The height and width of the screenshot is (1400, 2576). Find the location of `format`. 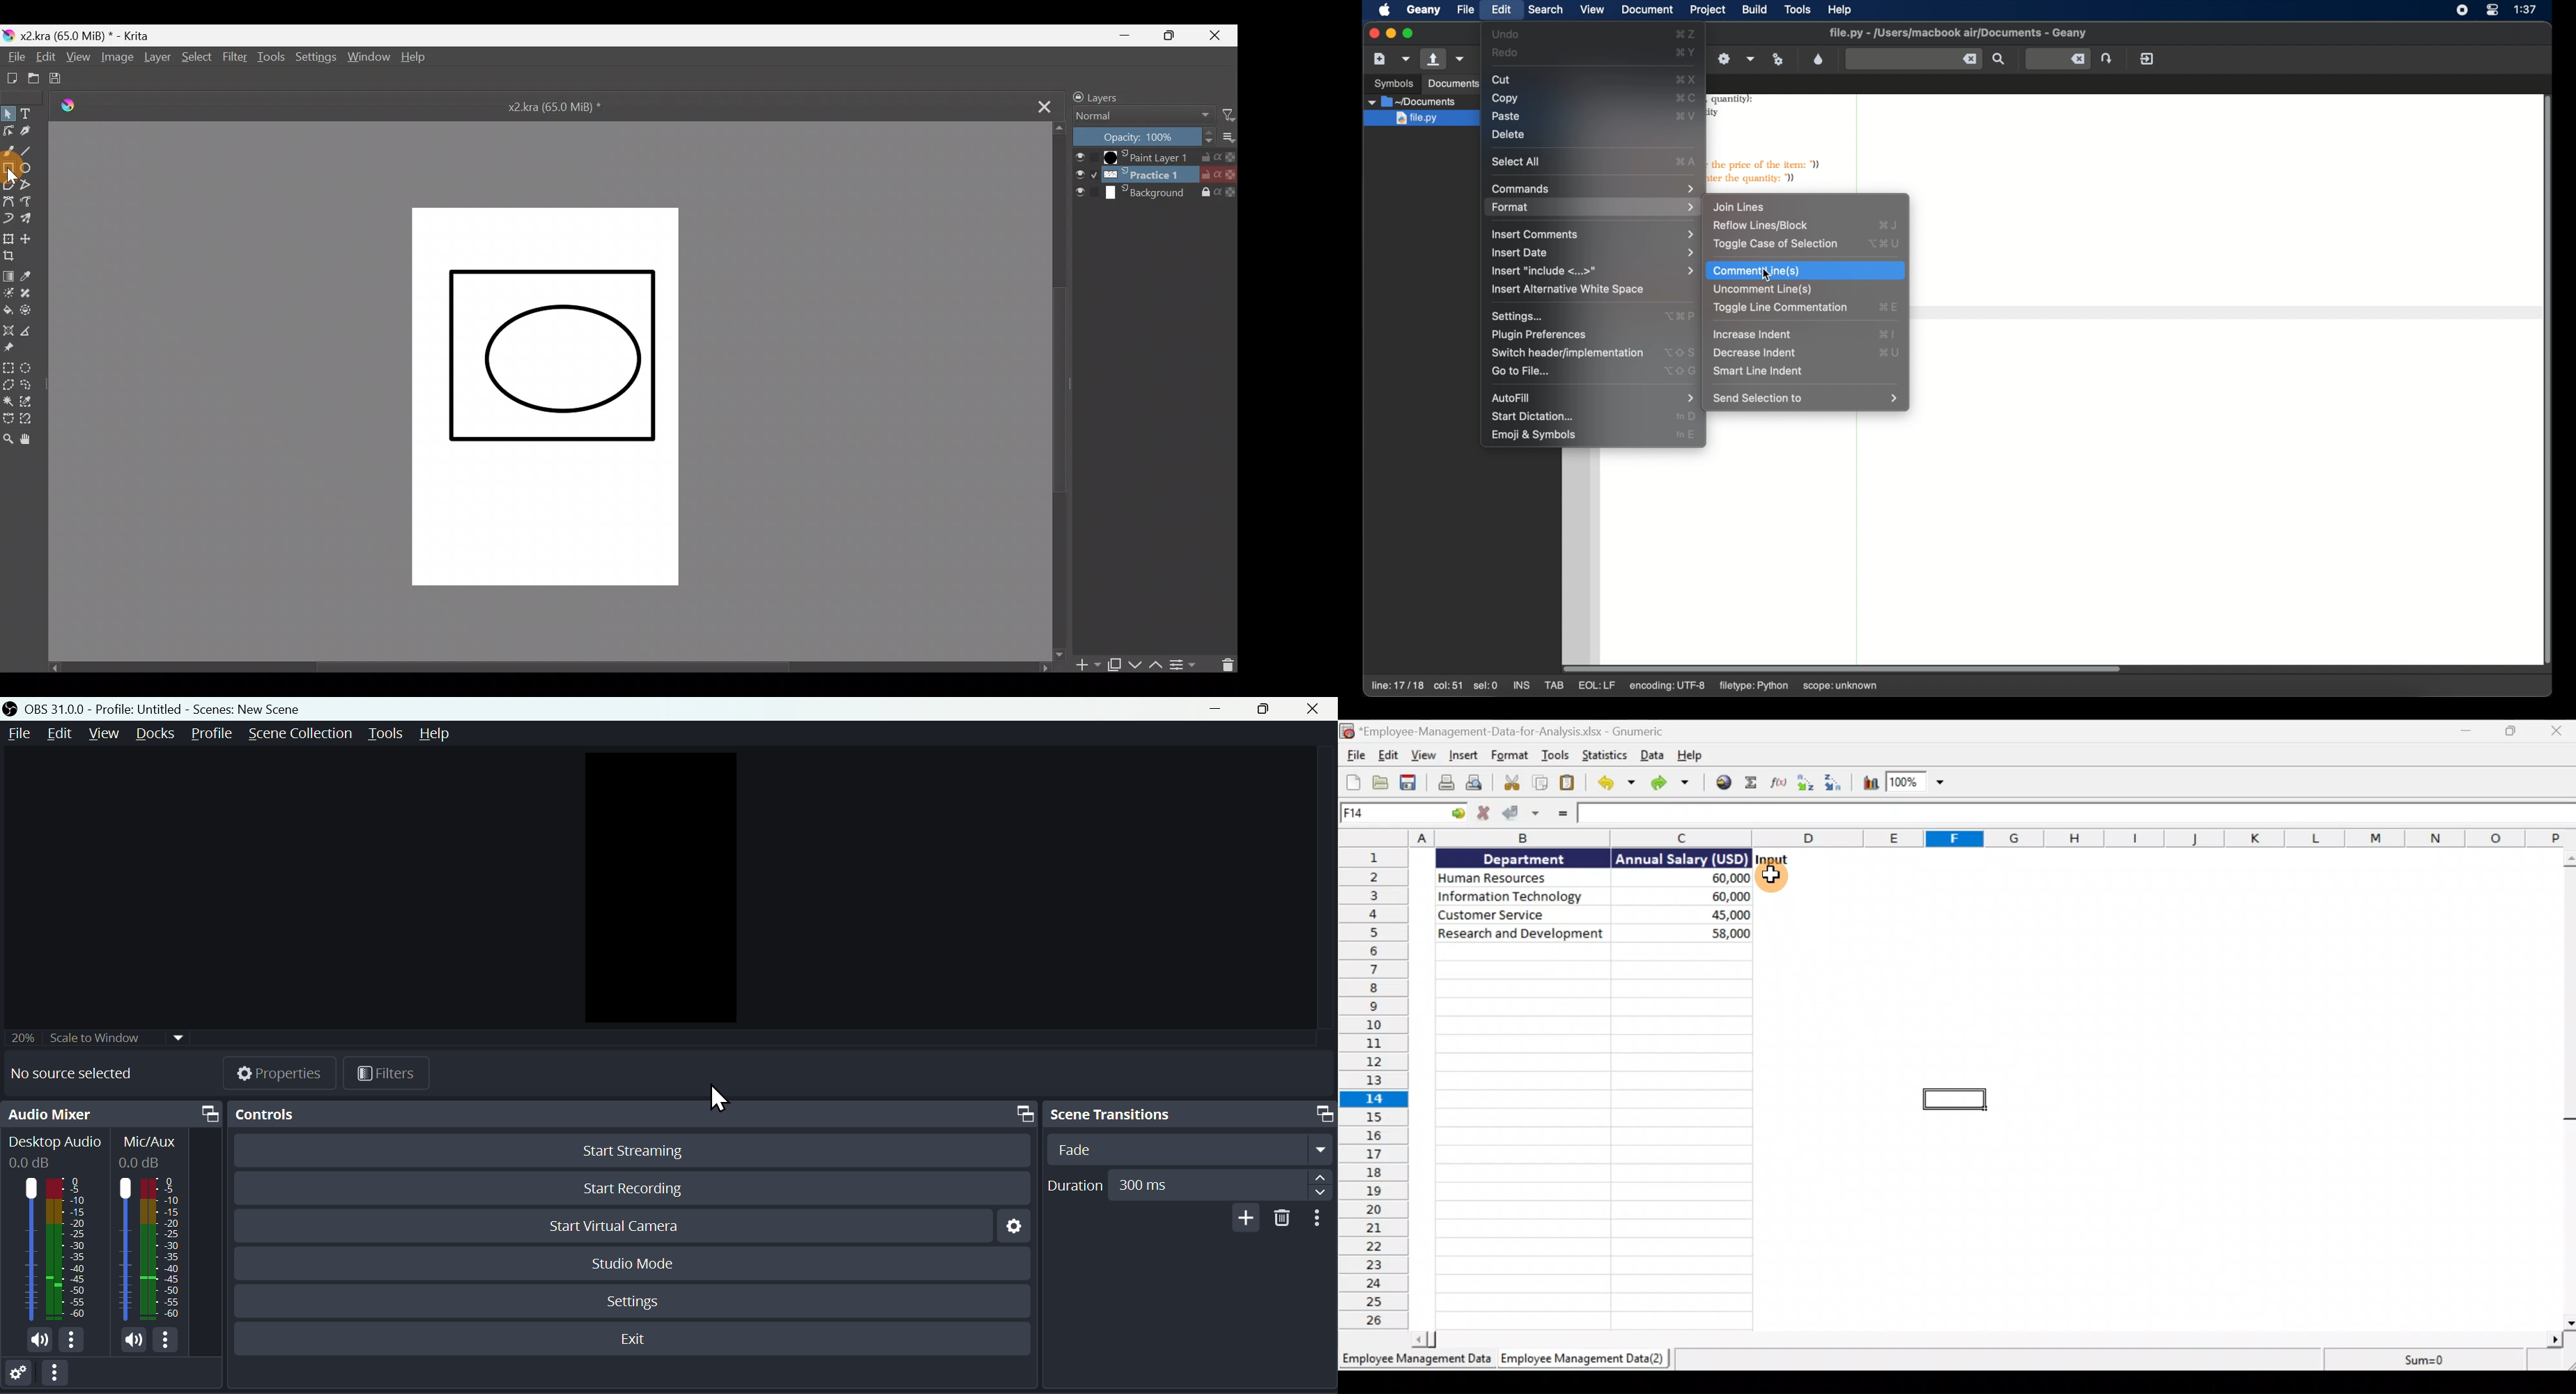

format is located at coordinates (1590, 207).